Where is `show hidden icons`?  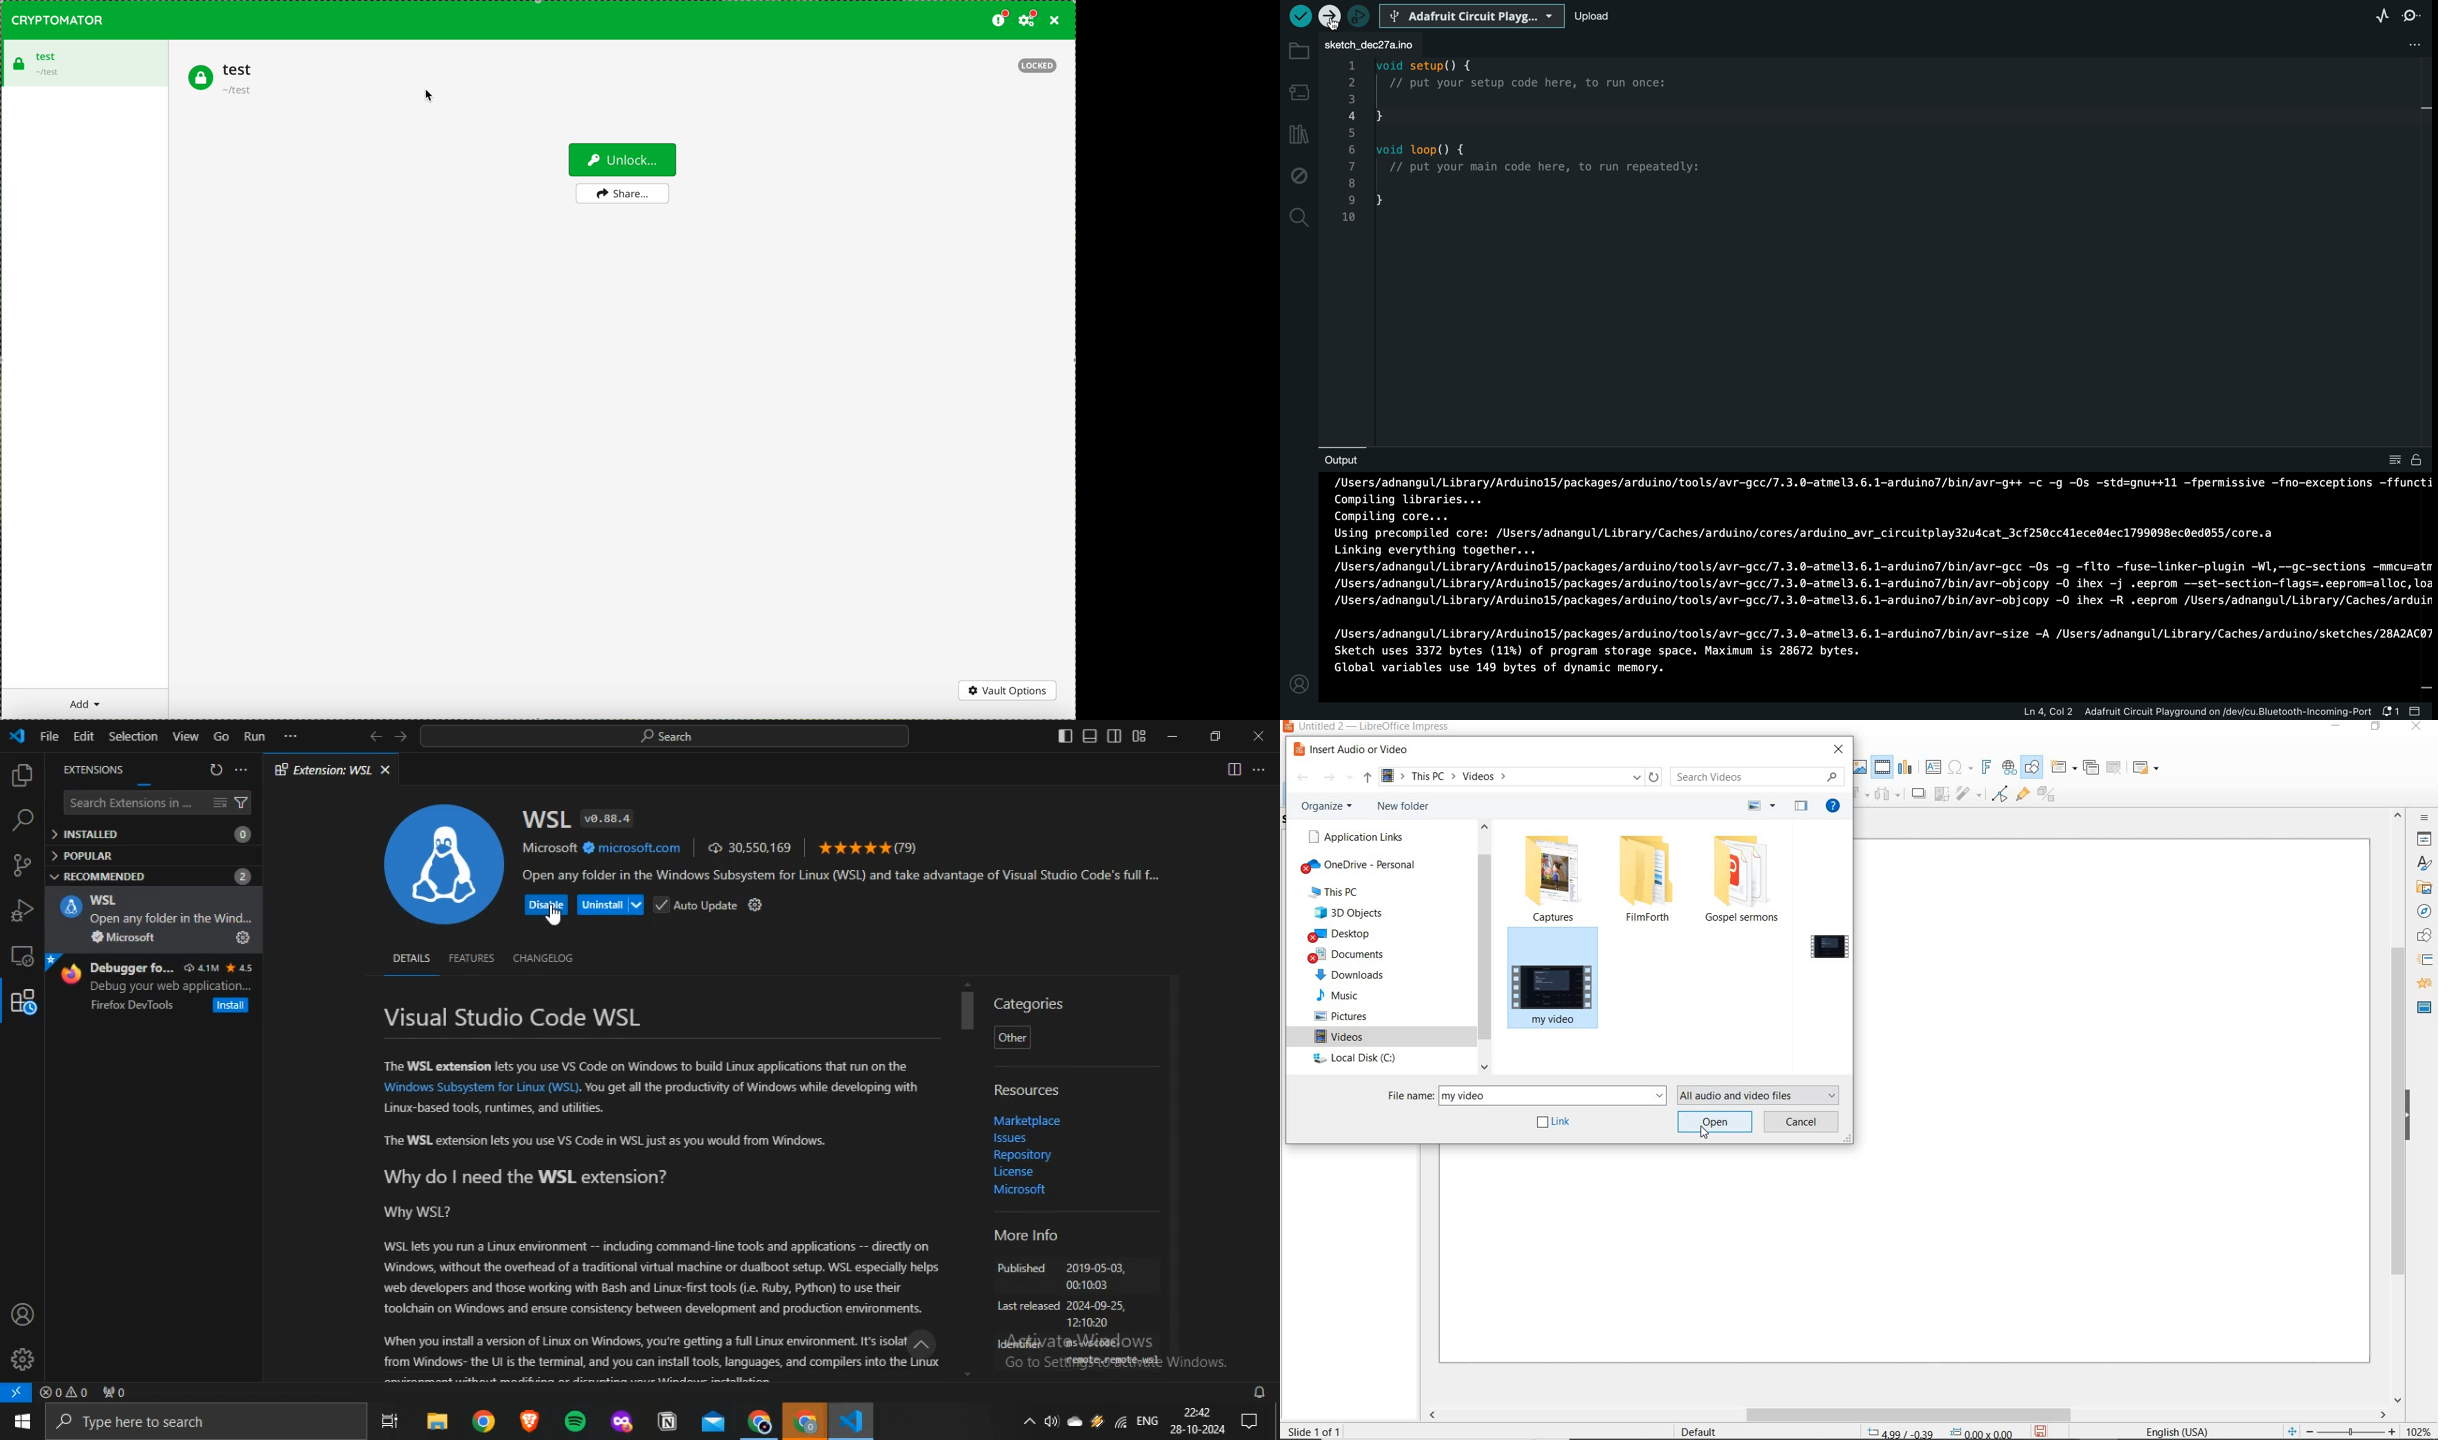
show hidden icons is located at coordinates (1028, 1420).